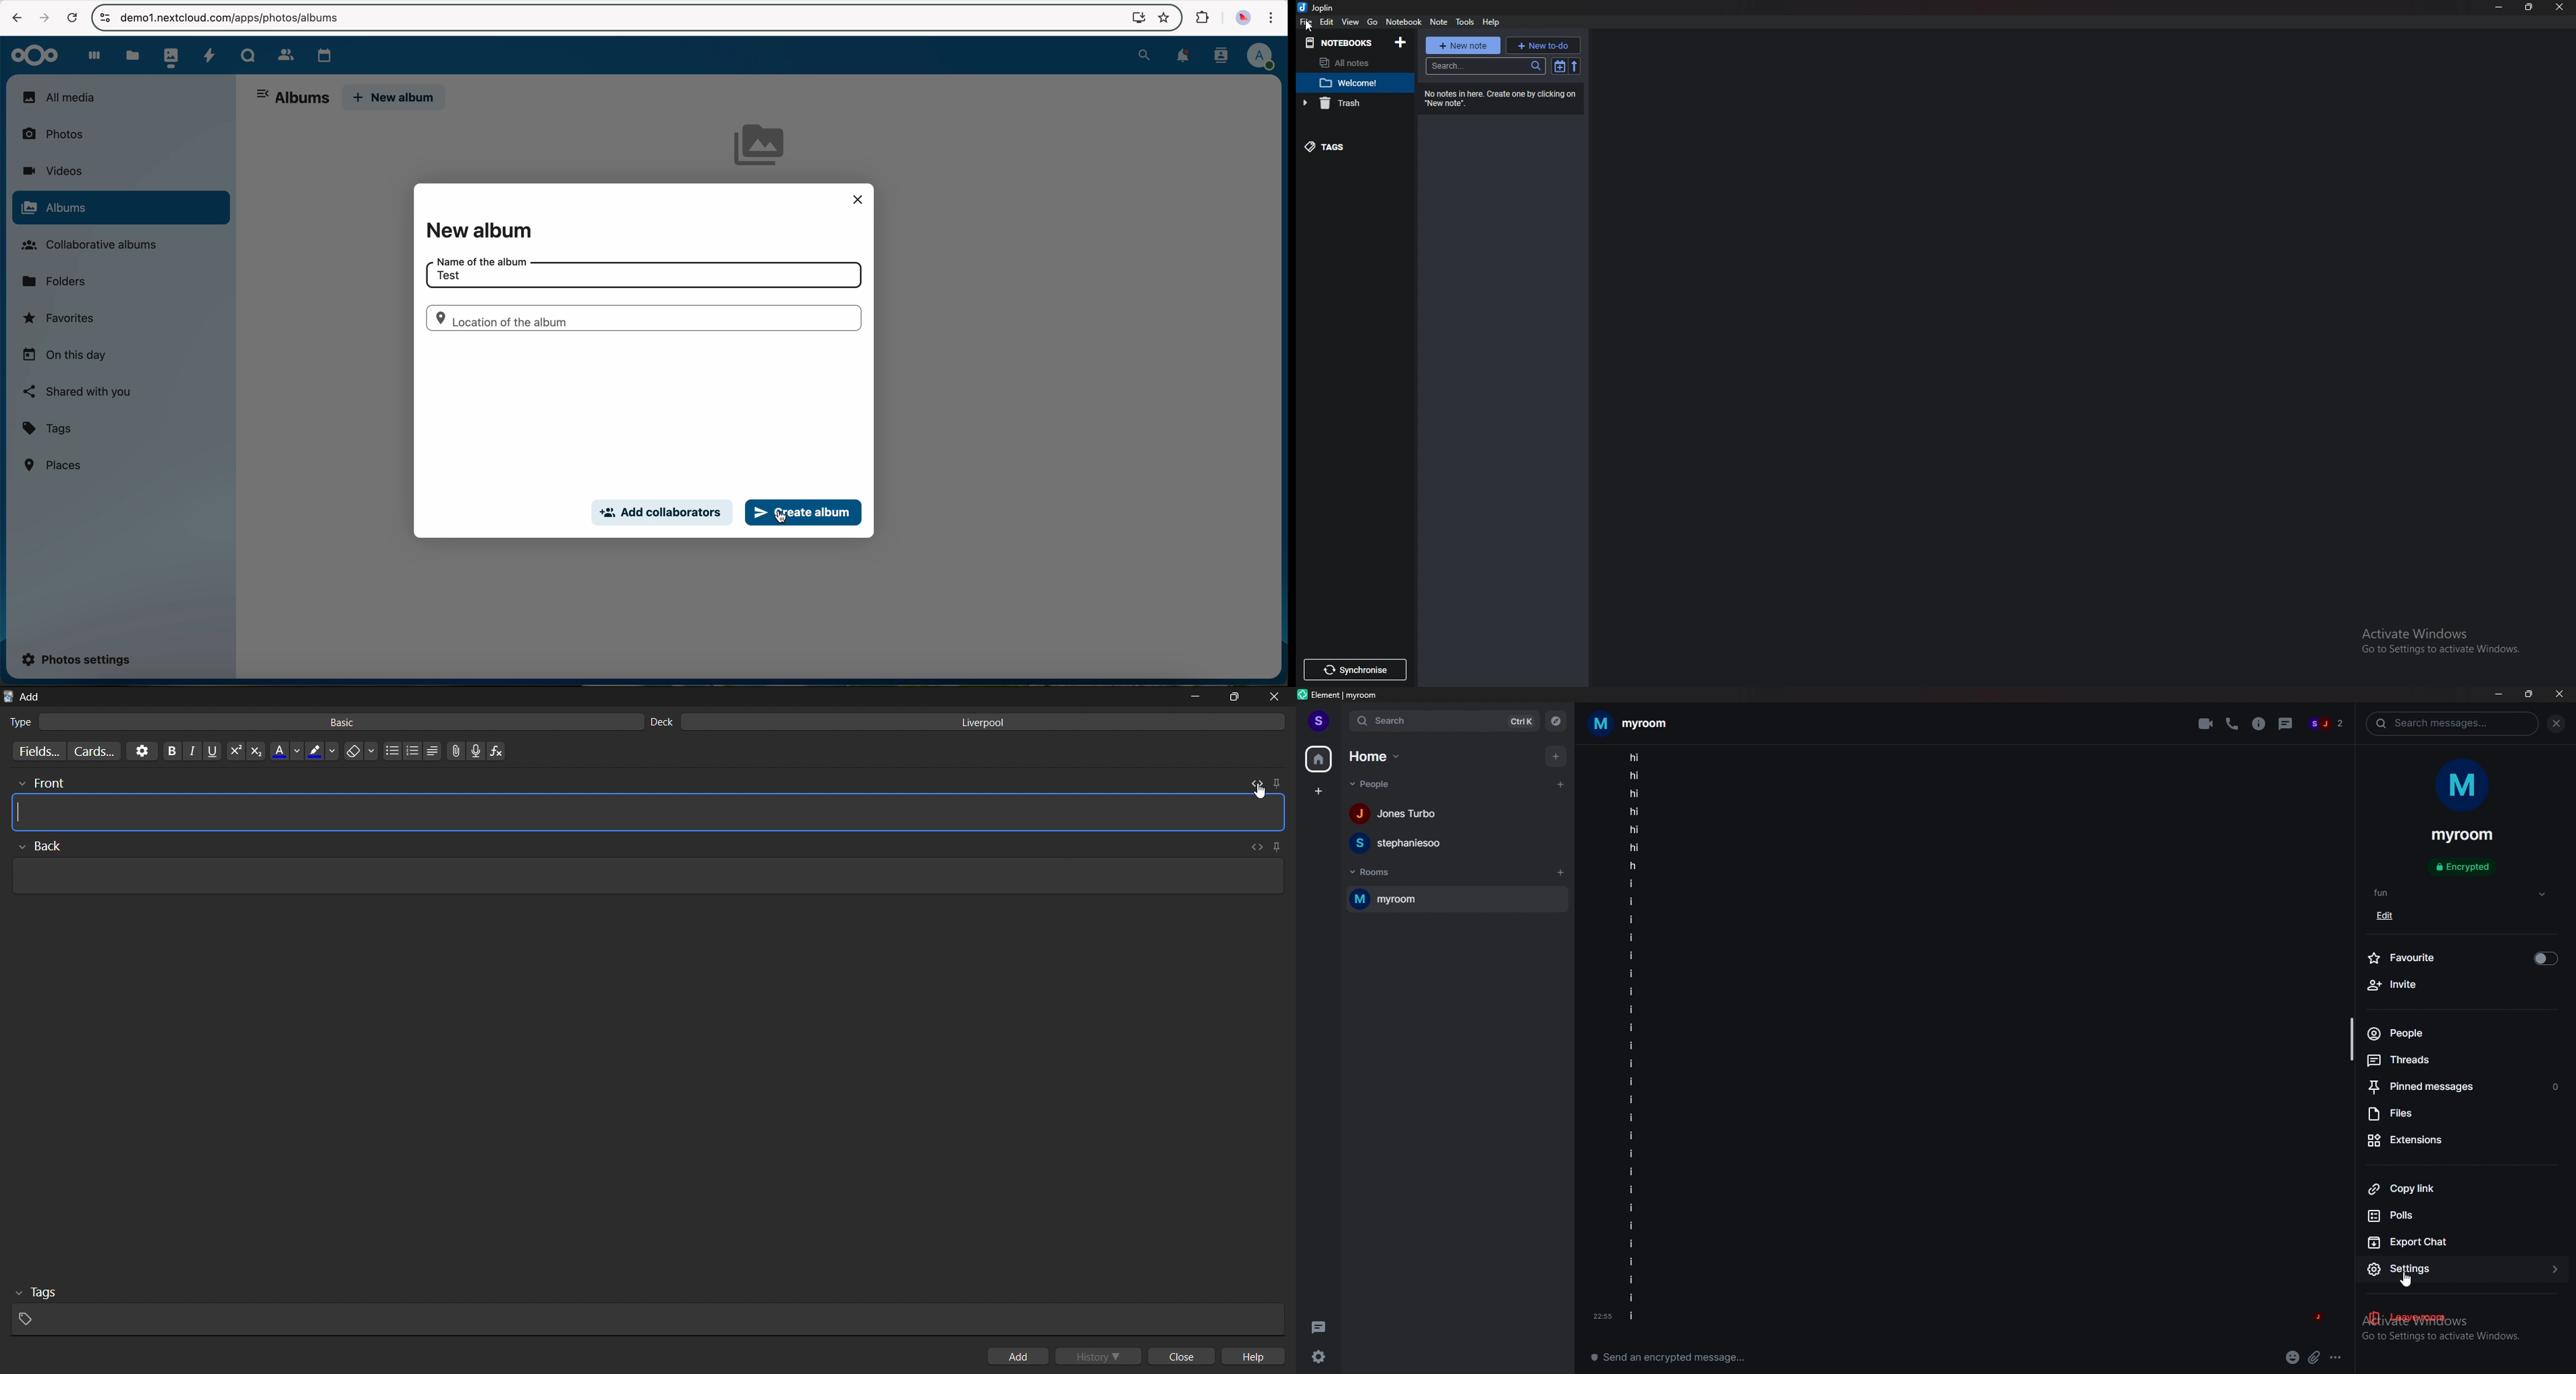 The height and width of the screenshot is (1400, 2576). Describe the element at coordinates (302, 99) in the screenshot. I see `albums` at that location.